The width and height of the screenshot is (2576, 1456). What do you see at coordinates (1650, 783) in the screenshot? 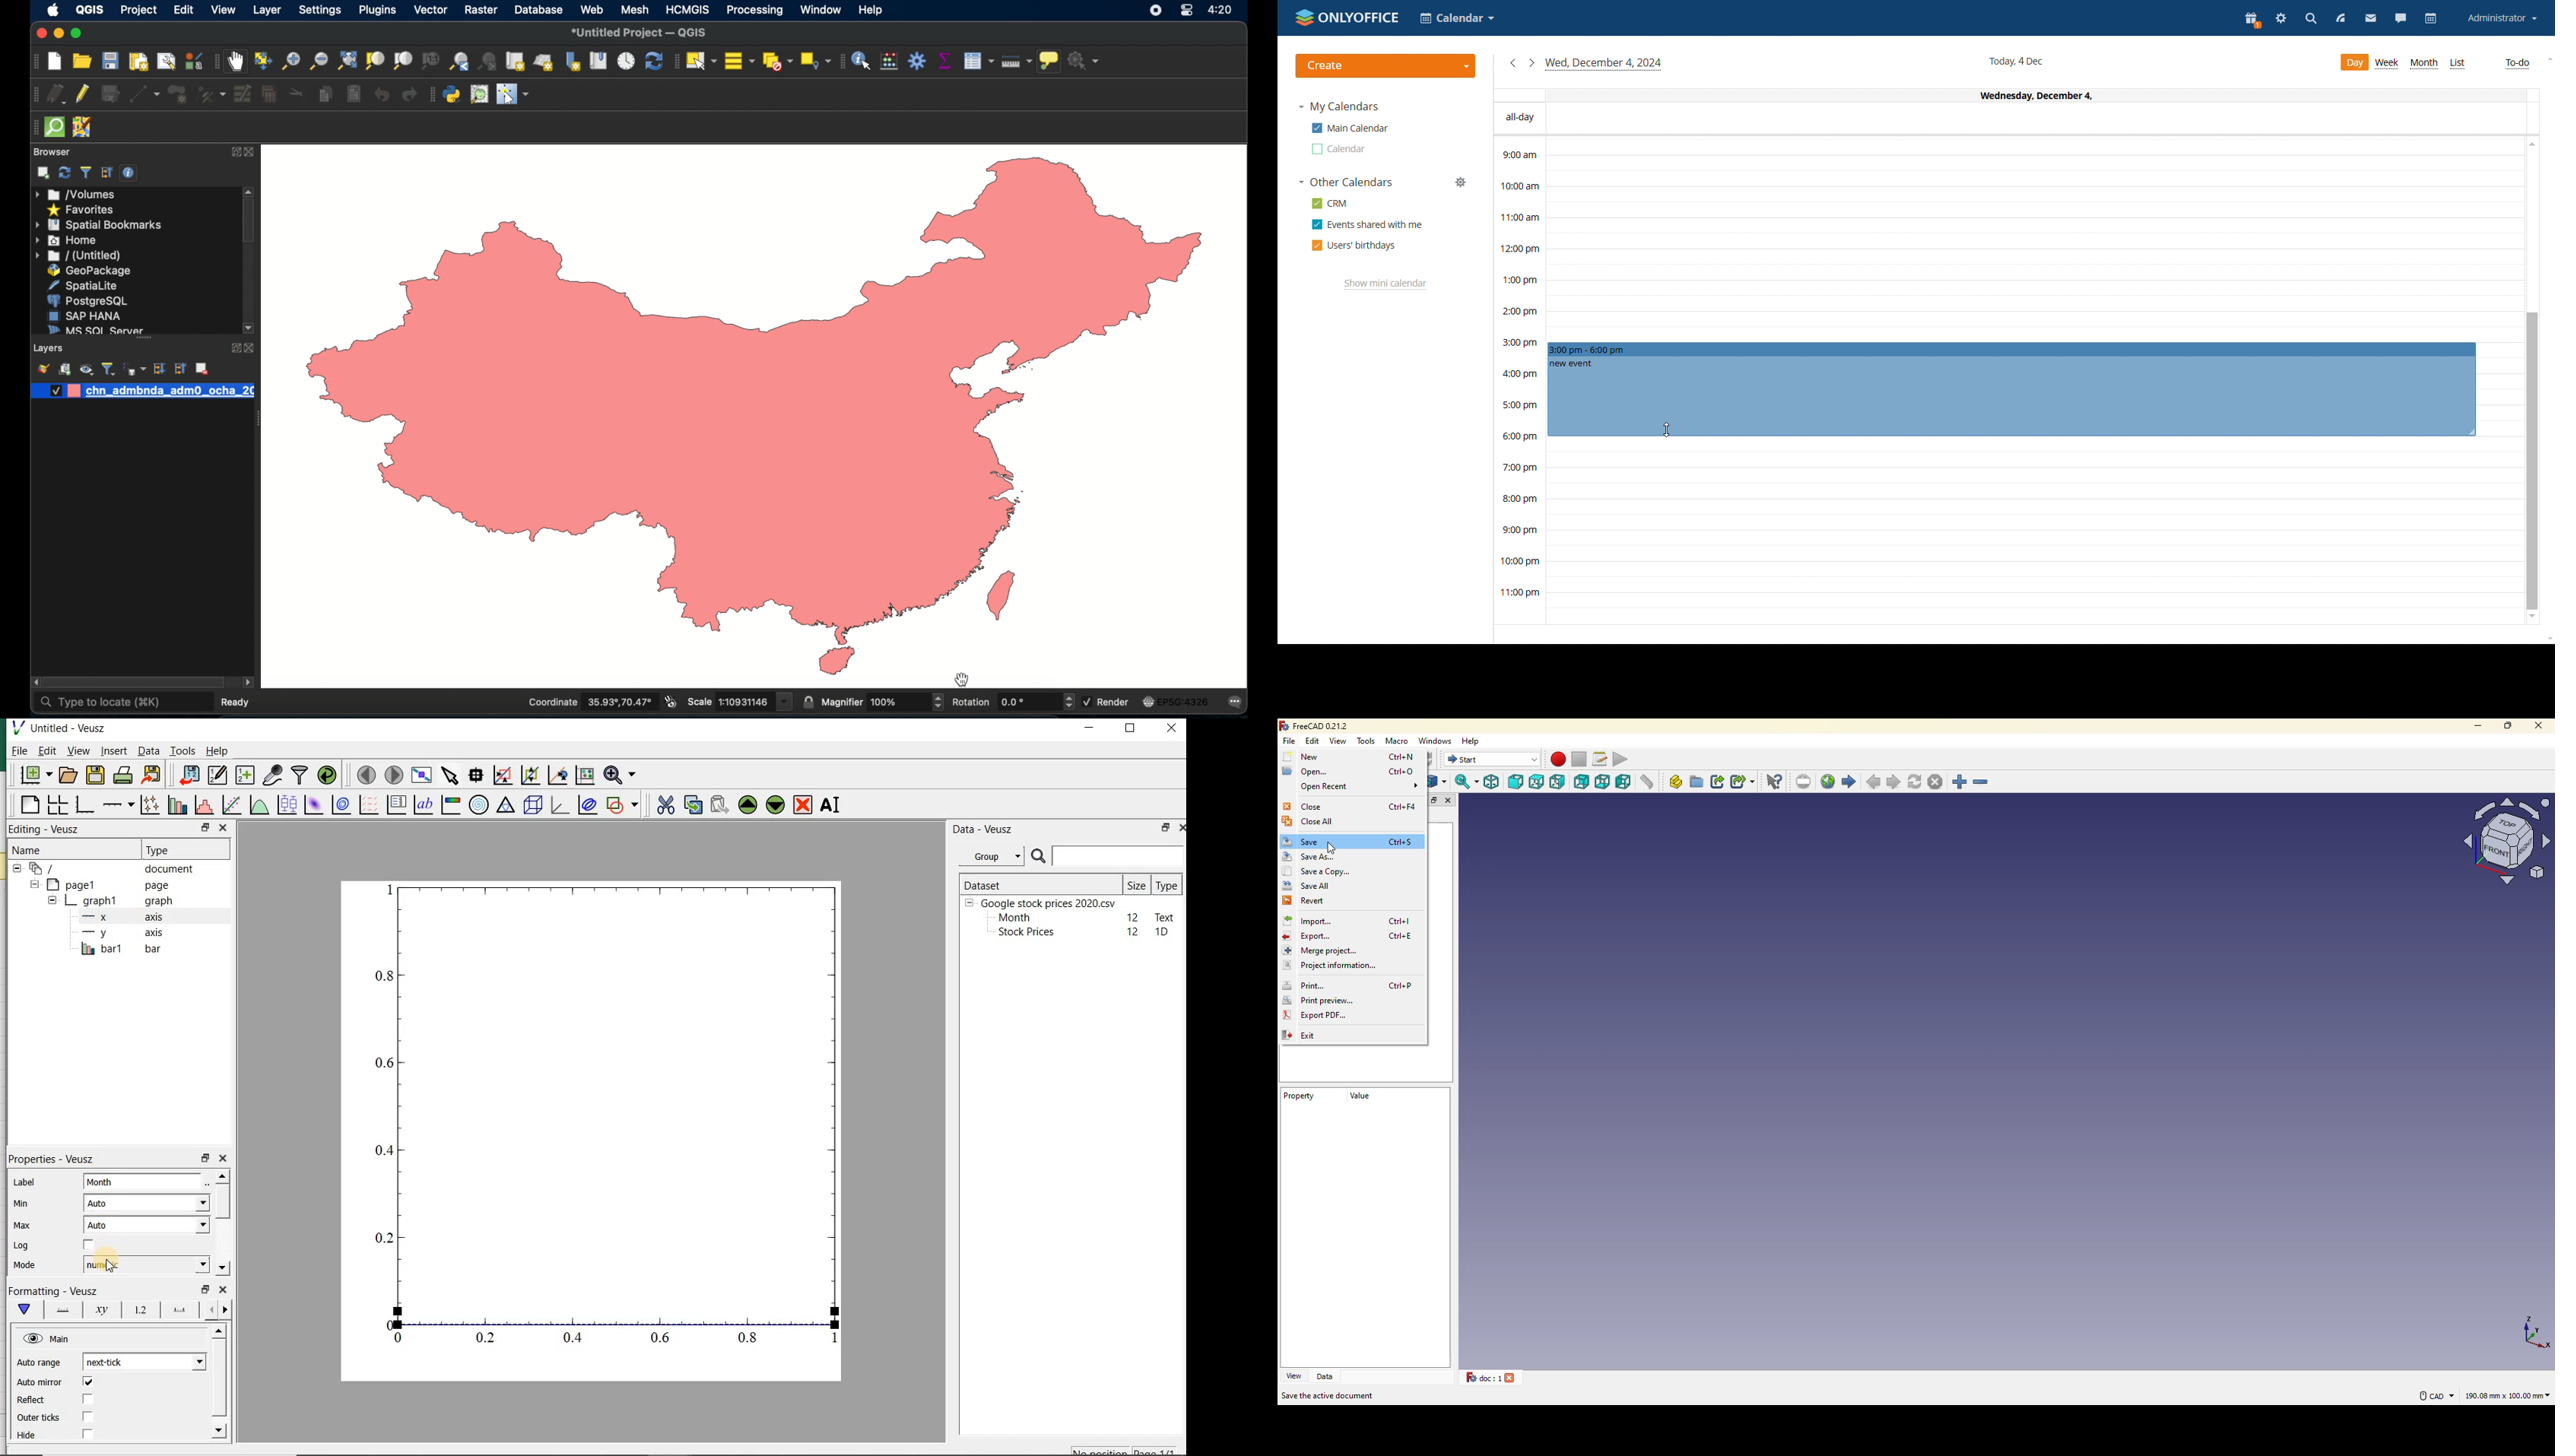
I see `measure distance` at bounding box center [1650, 783].